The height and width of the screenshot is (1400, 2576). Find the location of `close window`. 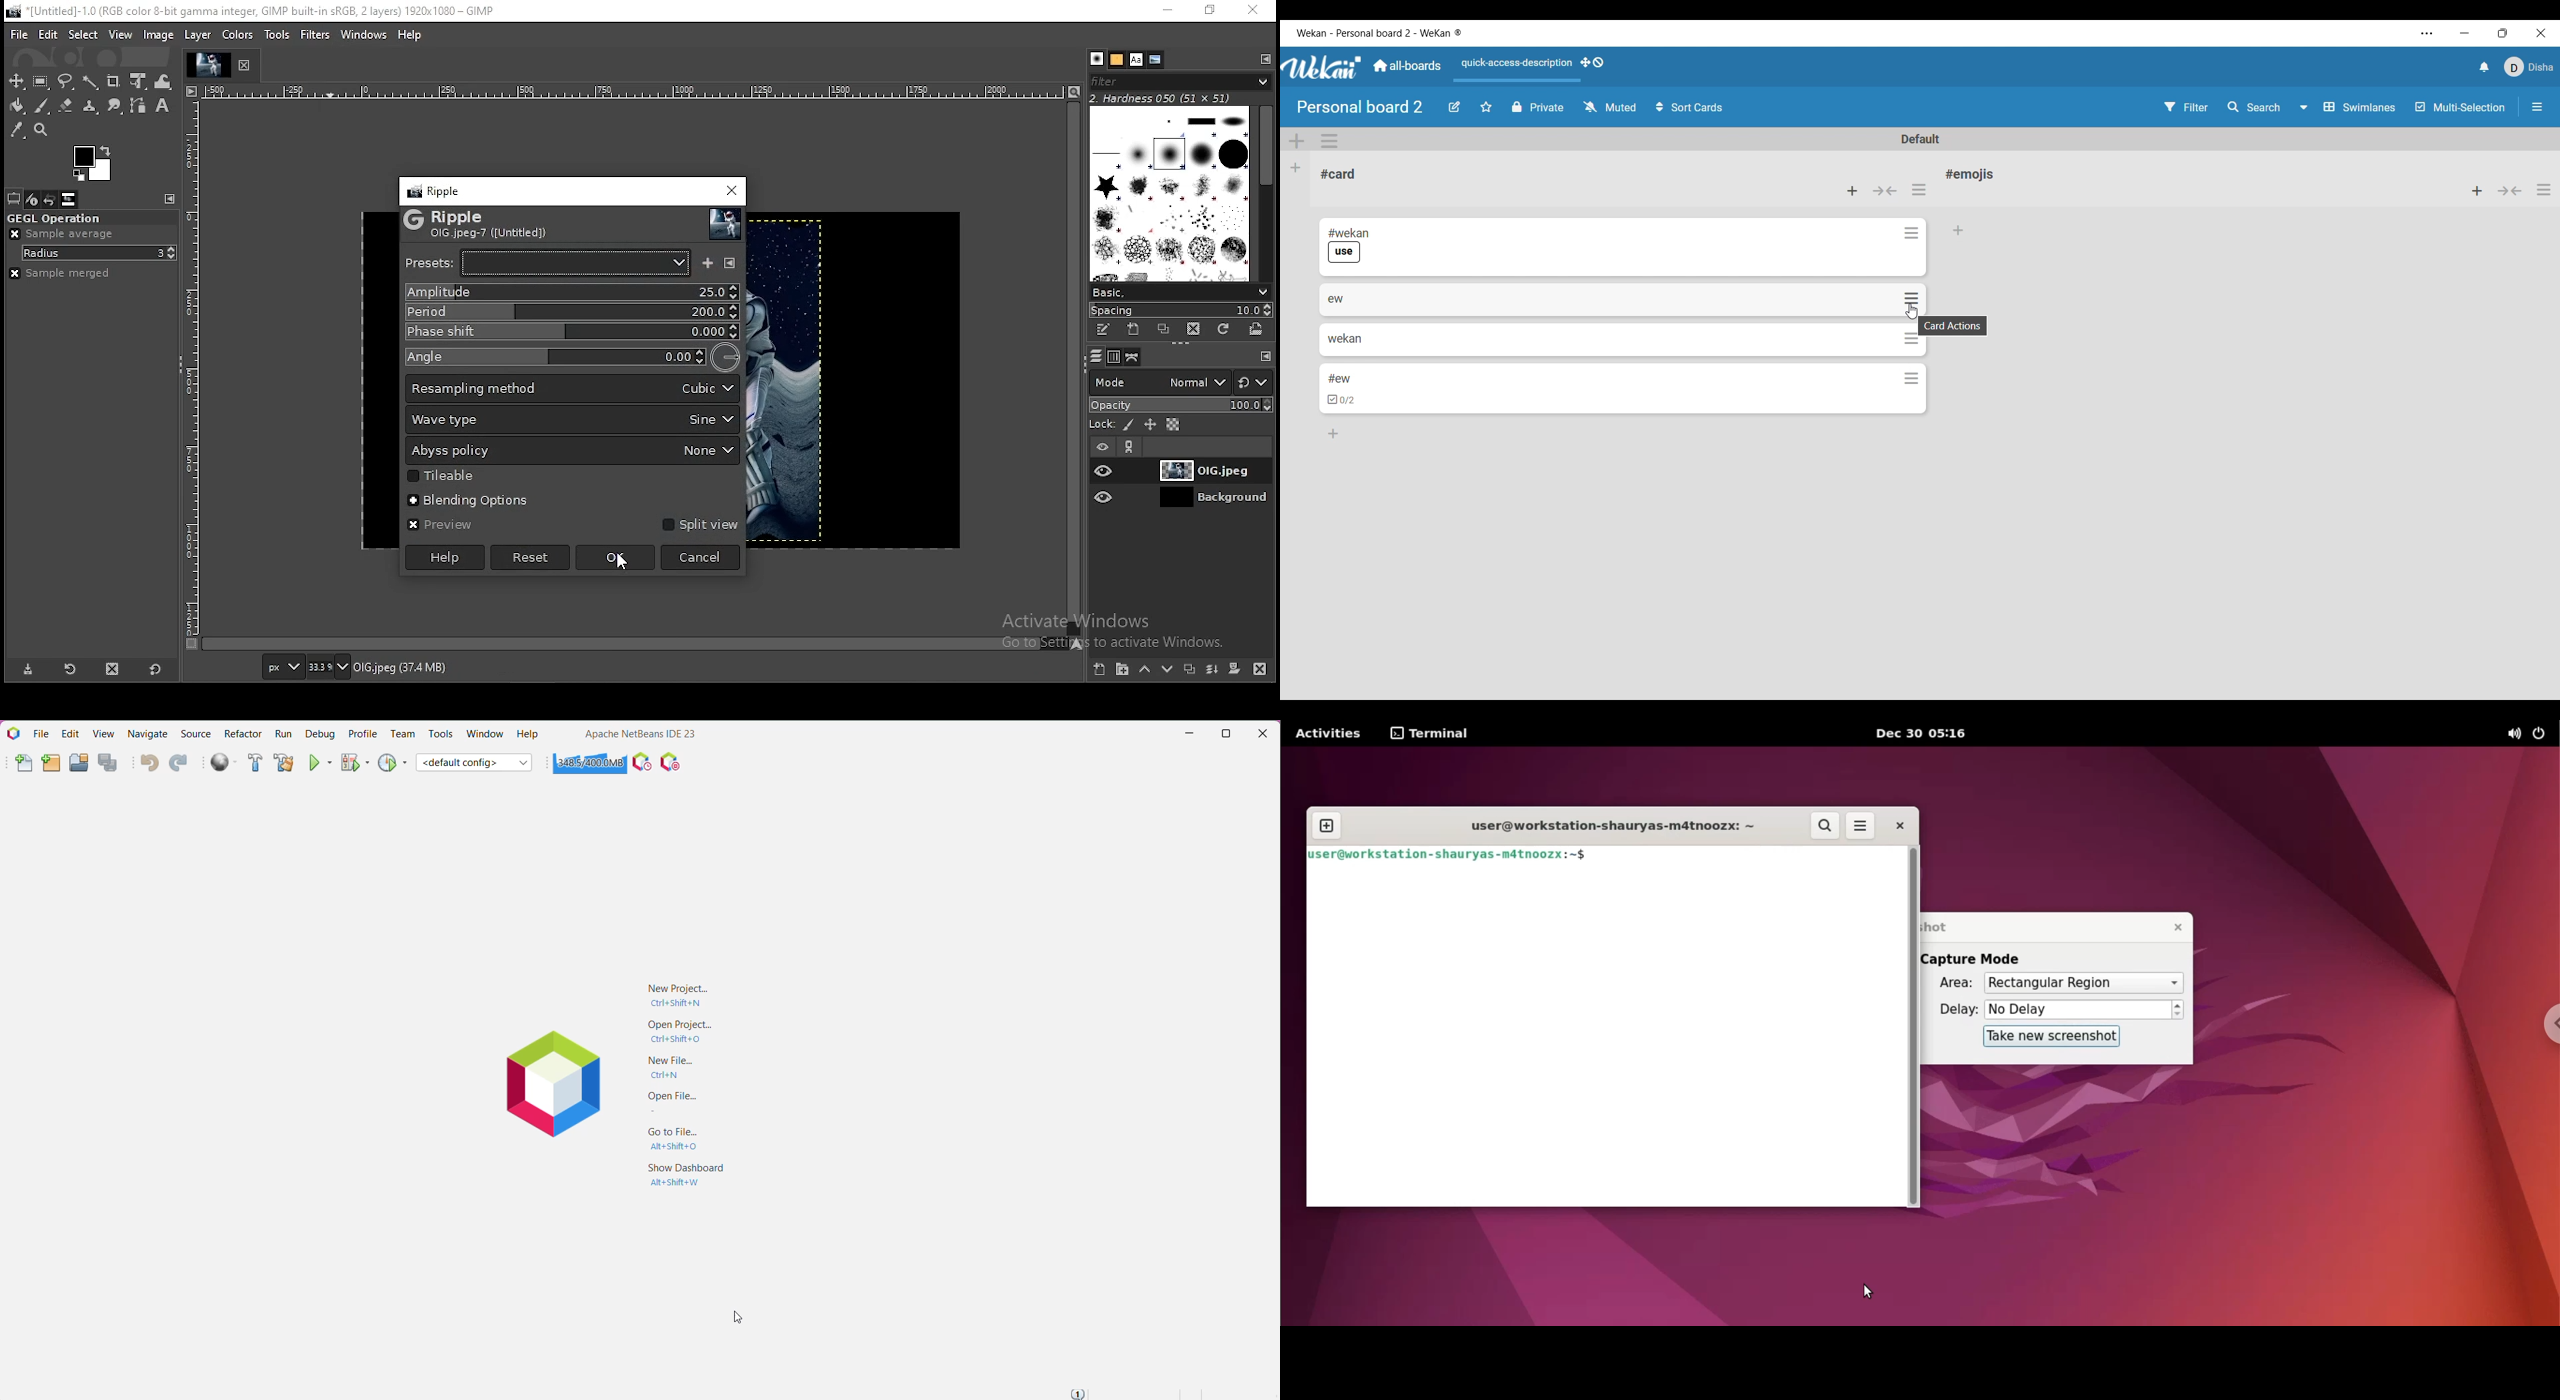

close window is located at coordinates (731, 190).